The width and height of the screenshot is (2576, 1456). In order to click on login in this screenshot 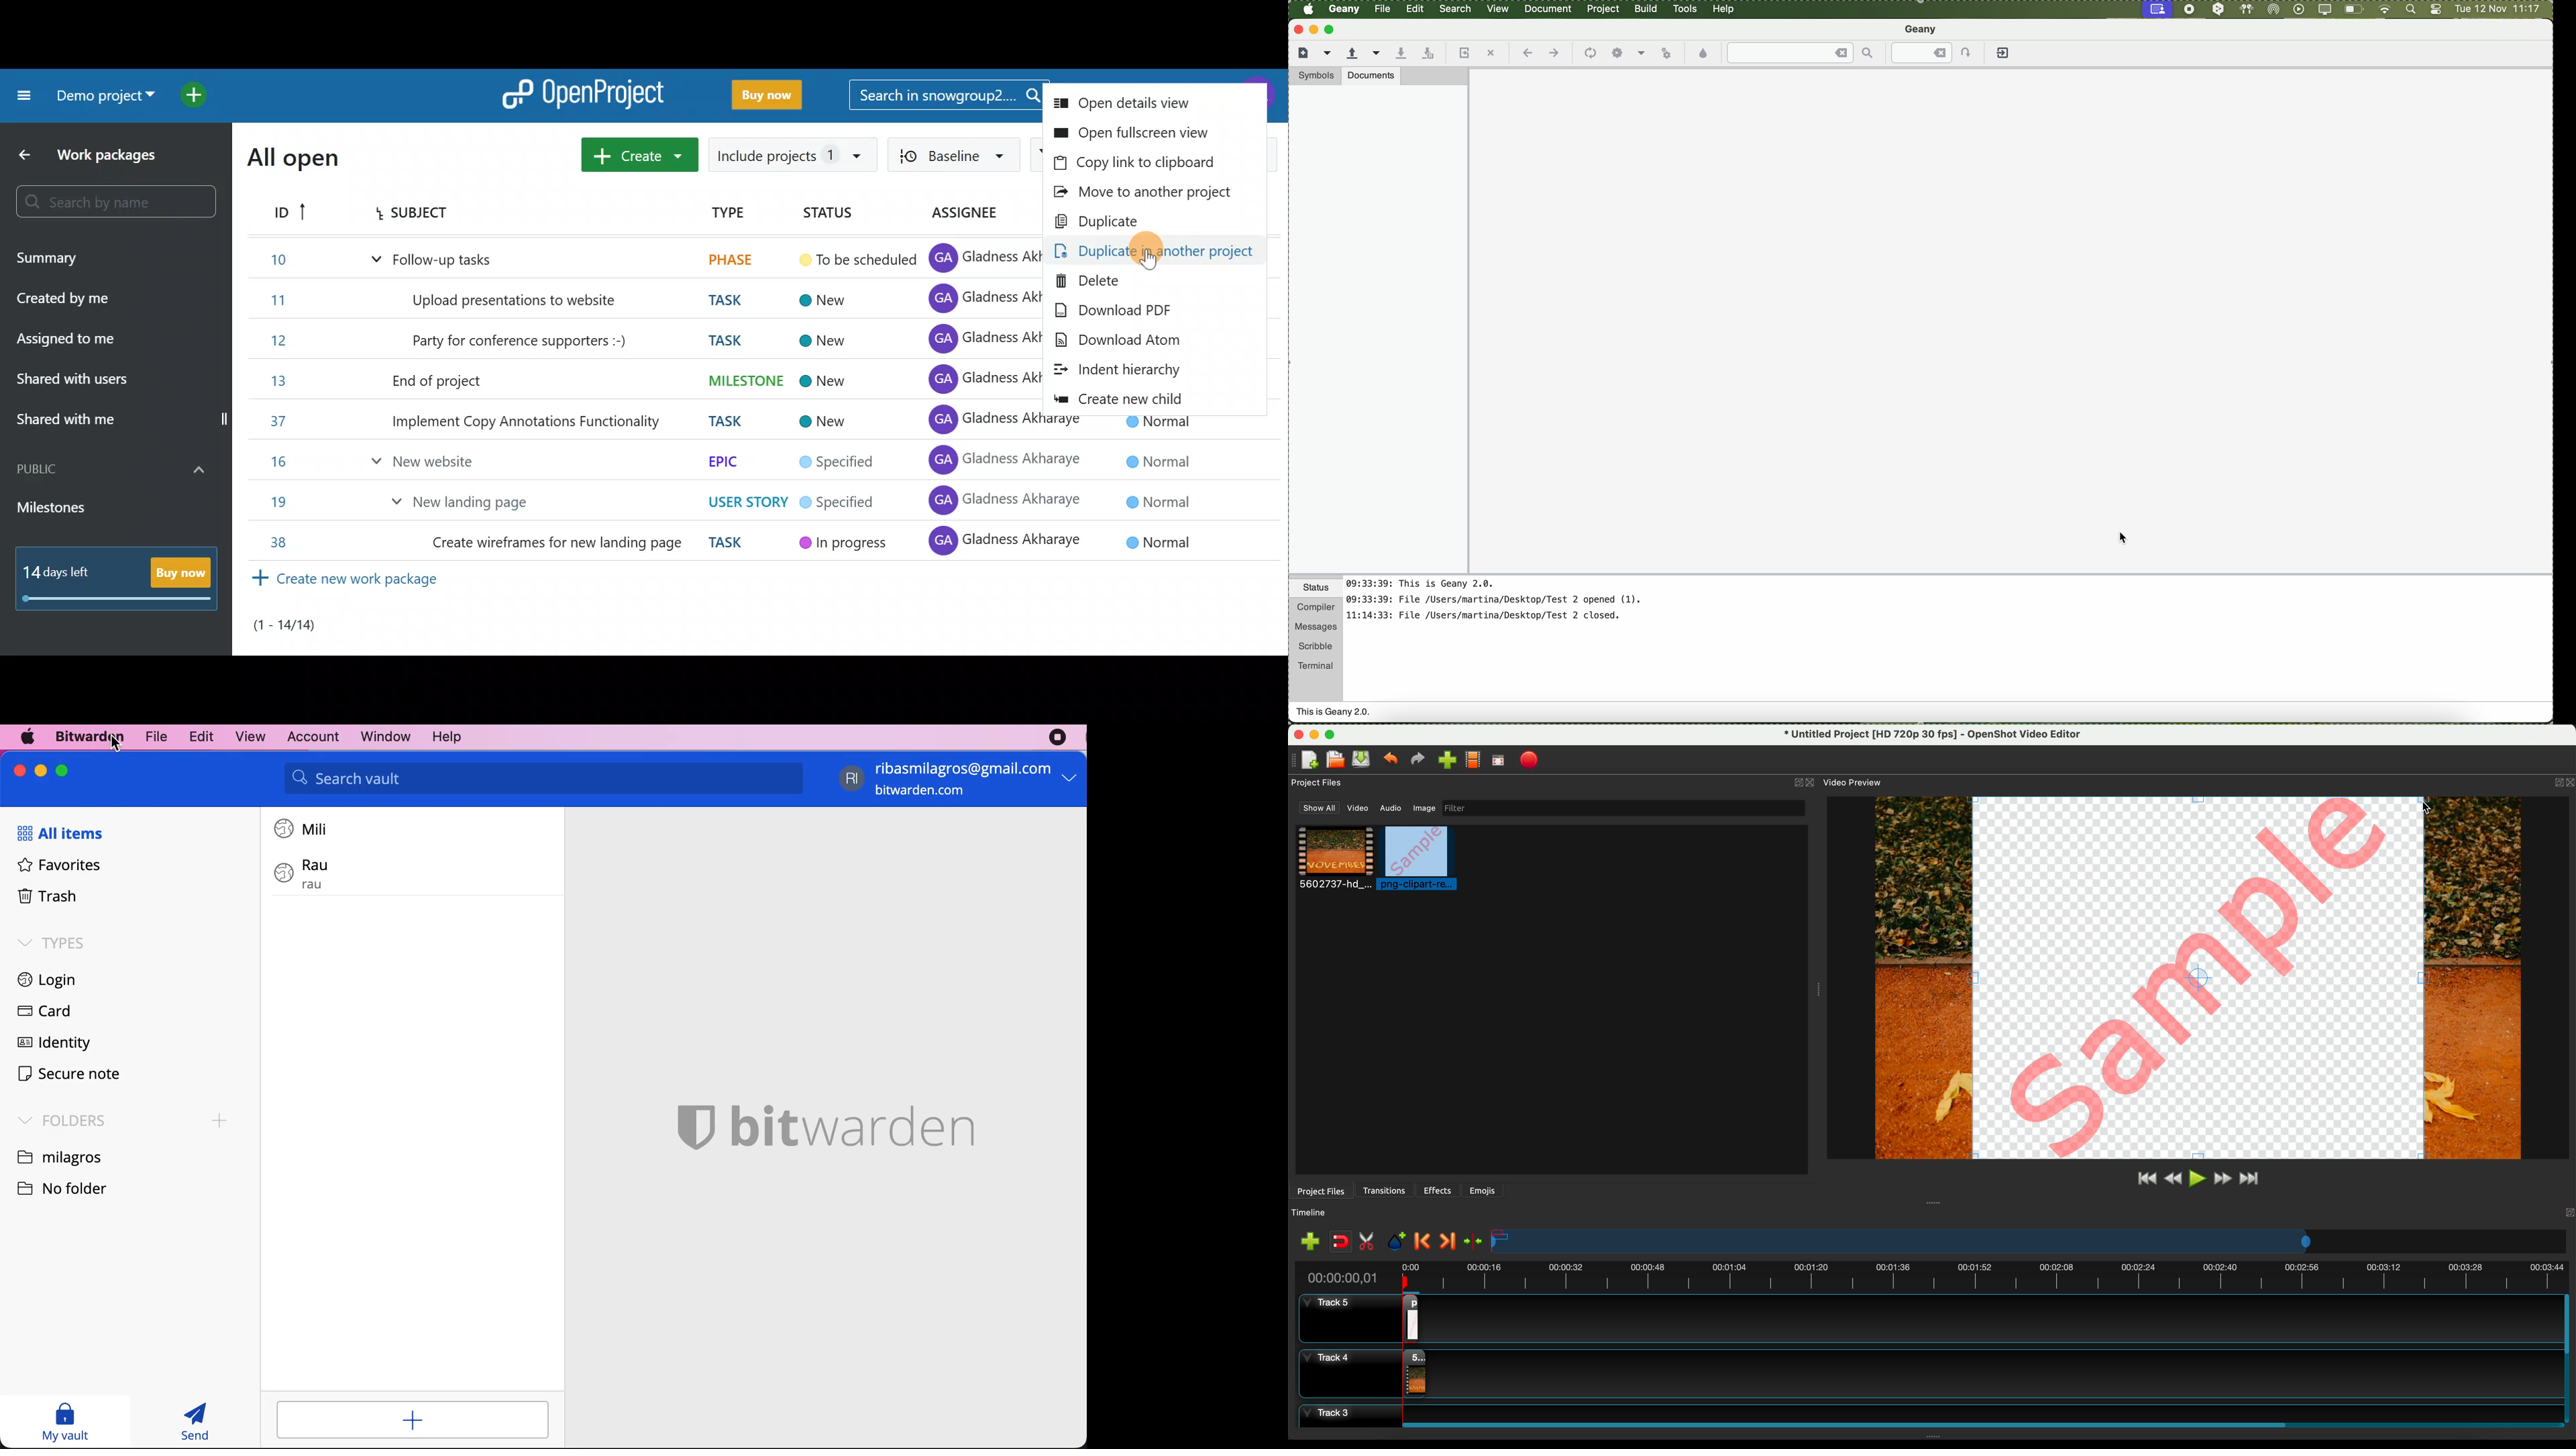, I will do `click(41, 981)`.